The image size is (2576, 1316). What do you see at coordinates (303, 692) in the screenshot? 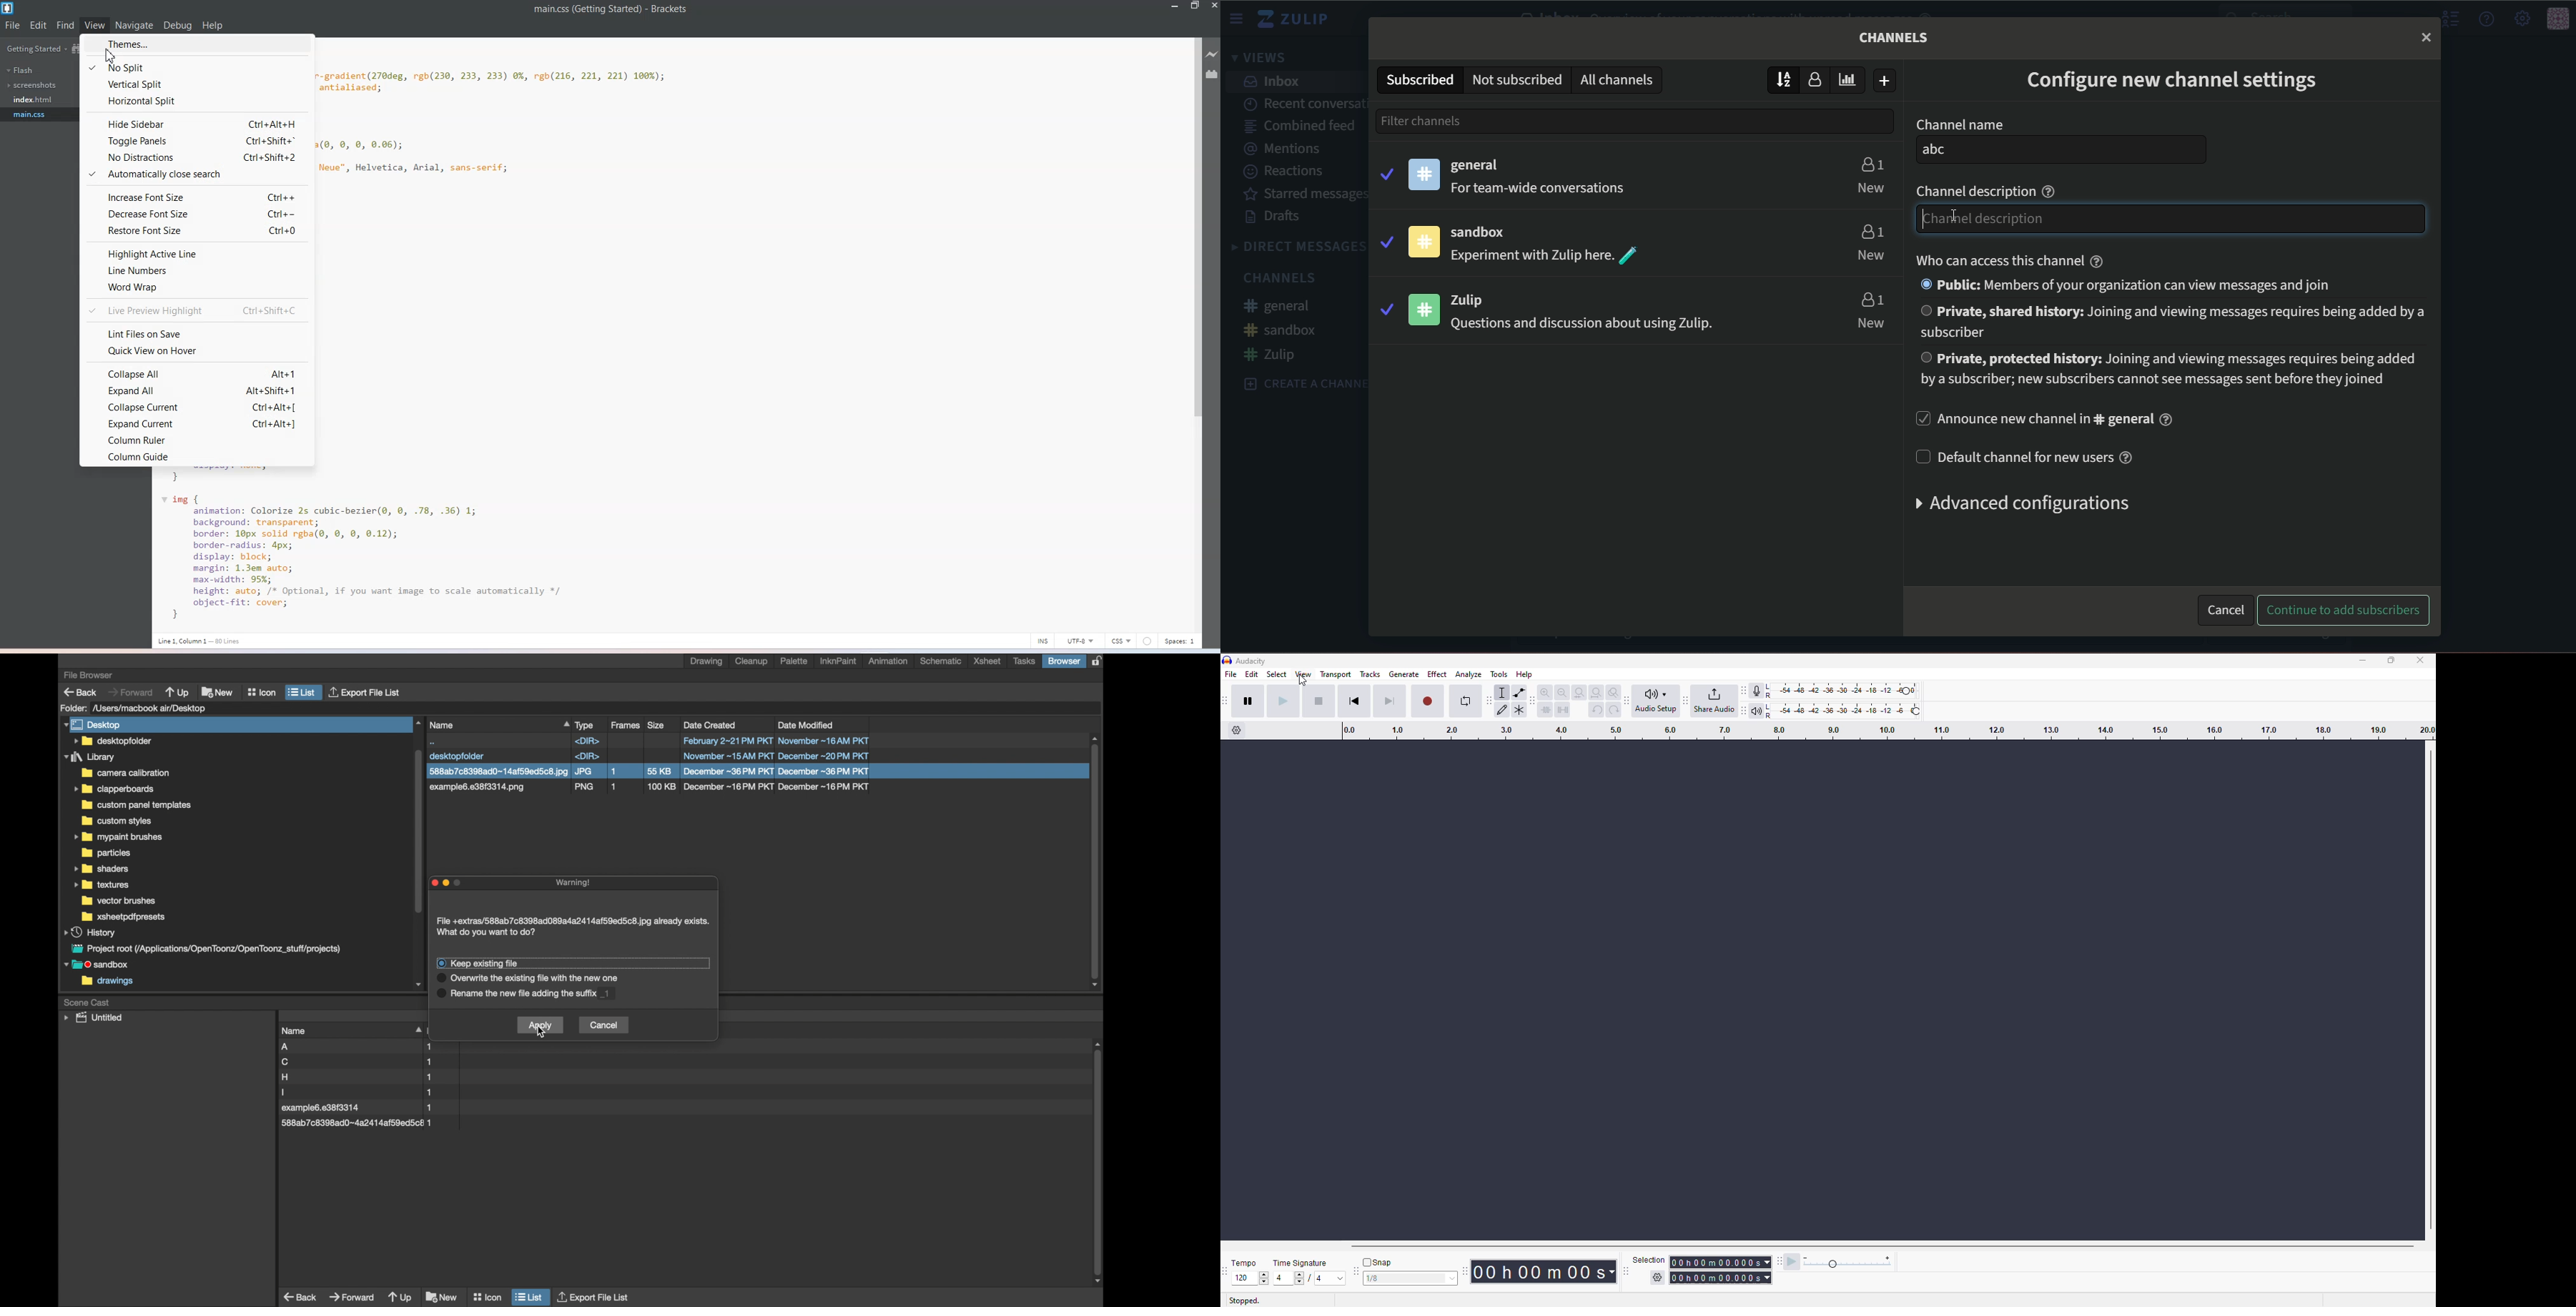
I see `list` at bounding box center [303, 692].